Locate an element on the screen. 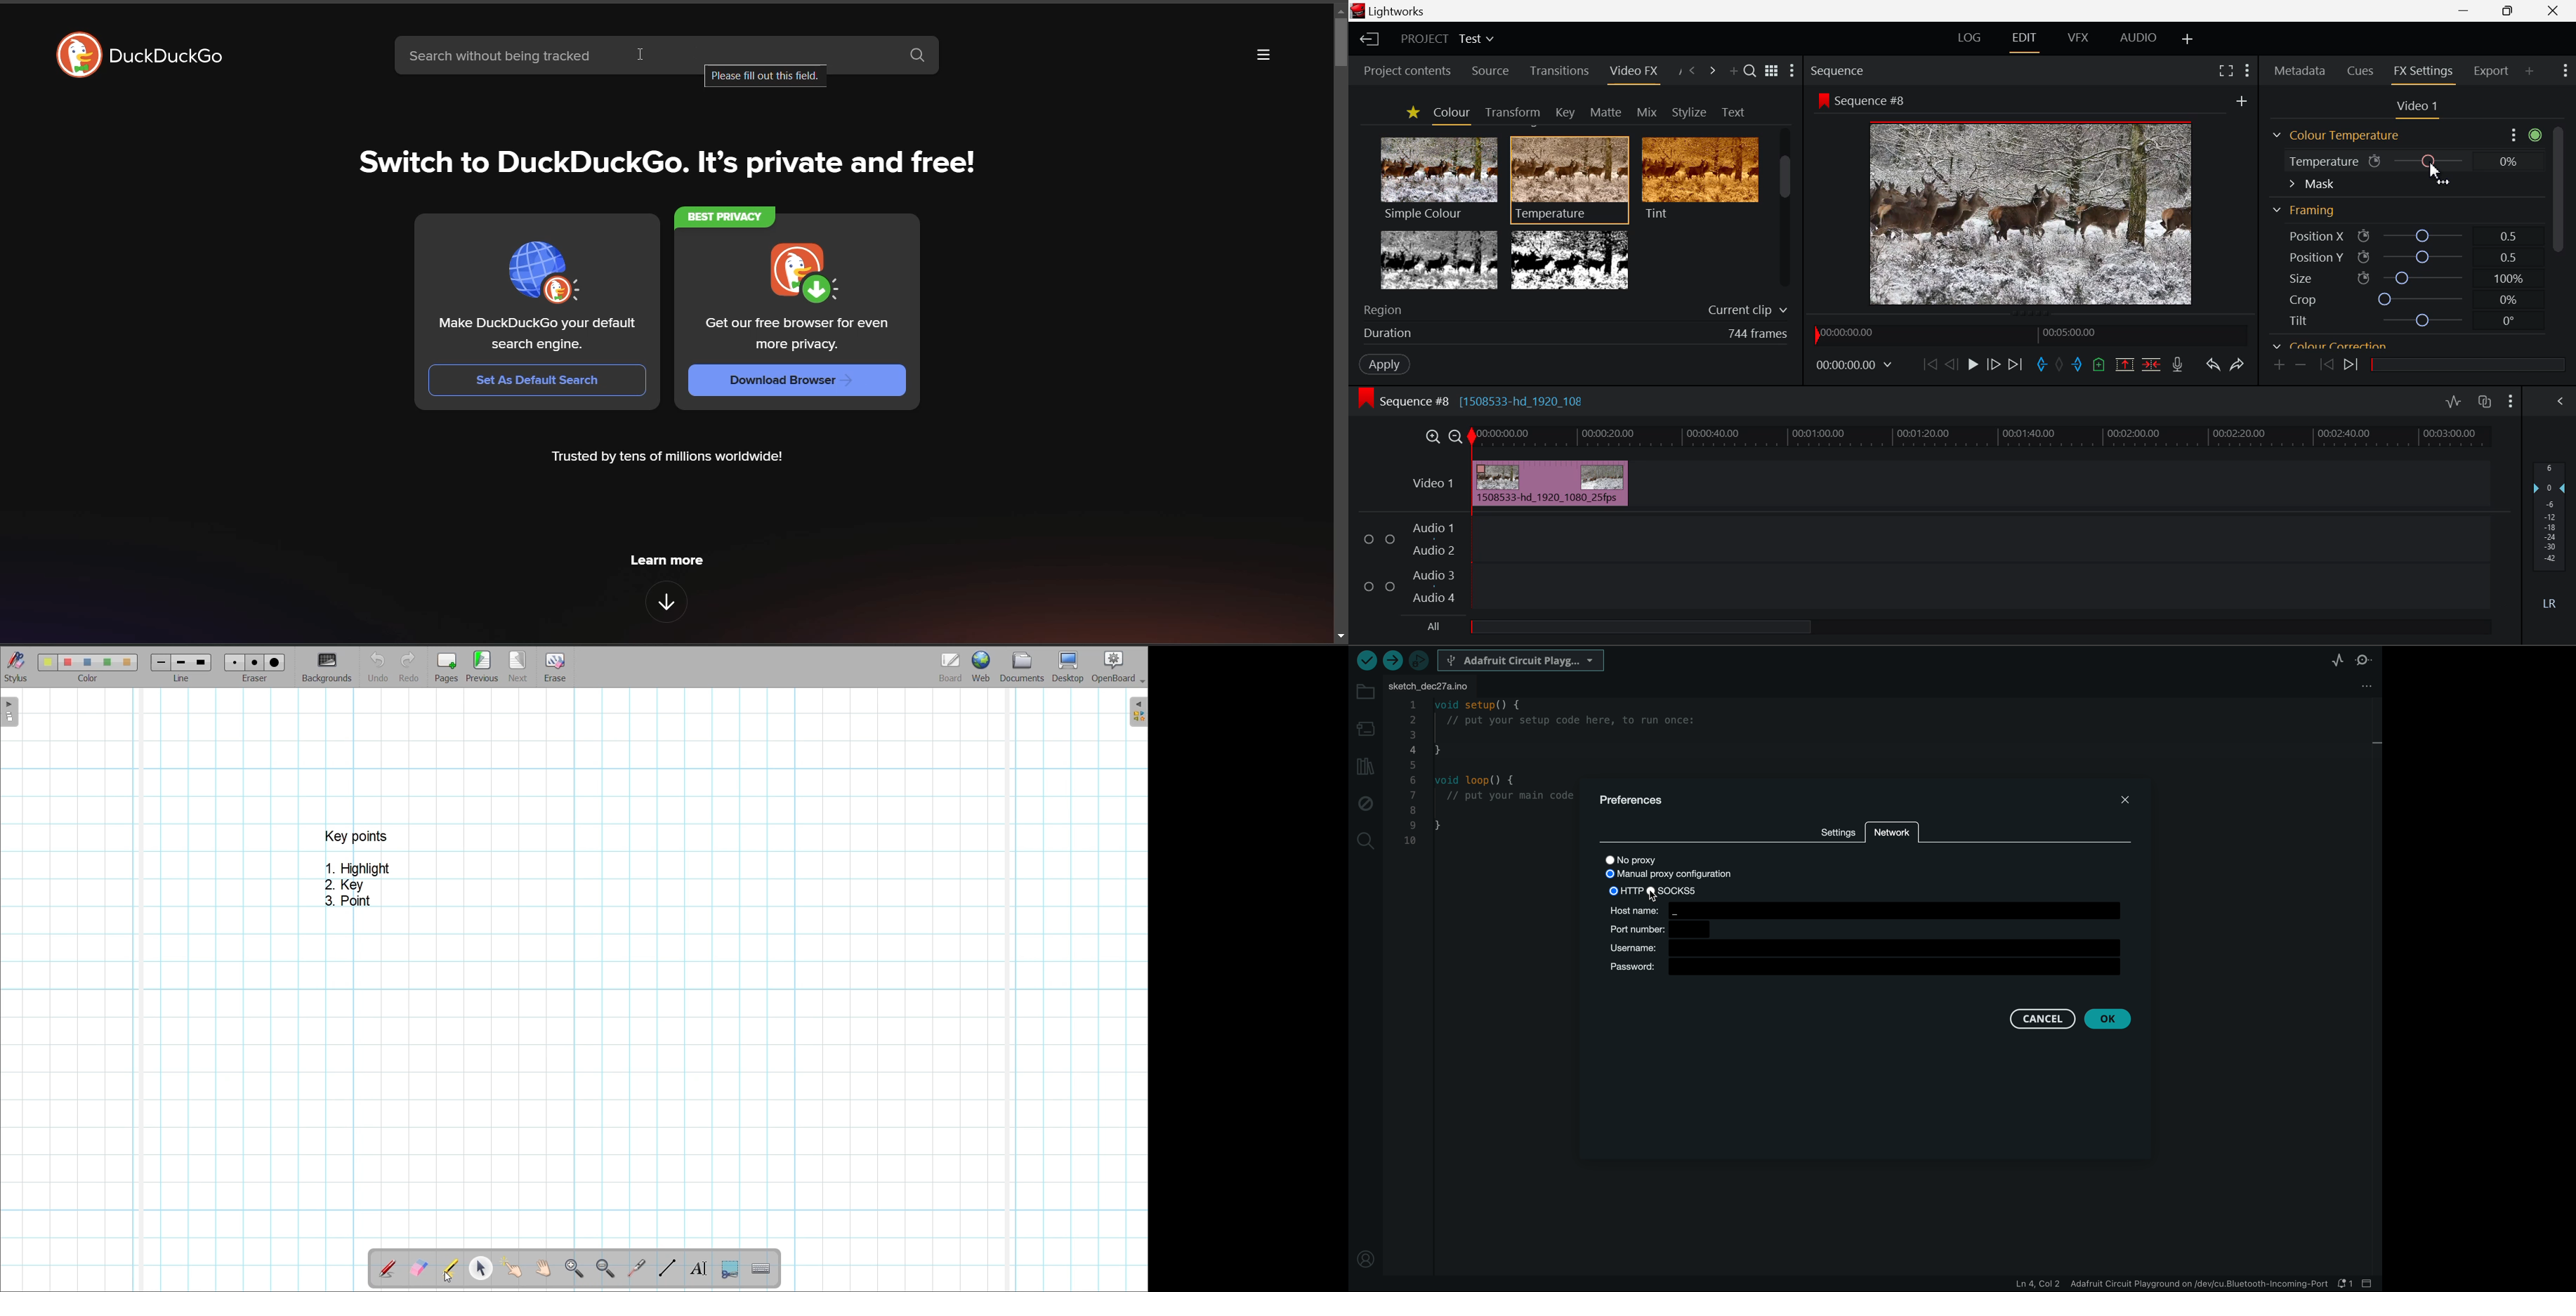 The height and width of the screenshot is (1316, 2576). icon is located at coordinates (2376, 161).